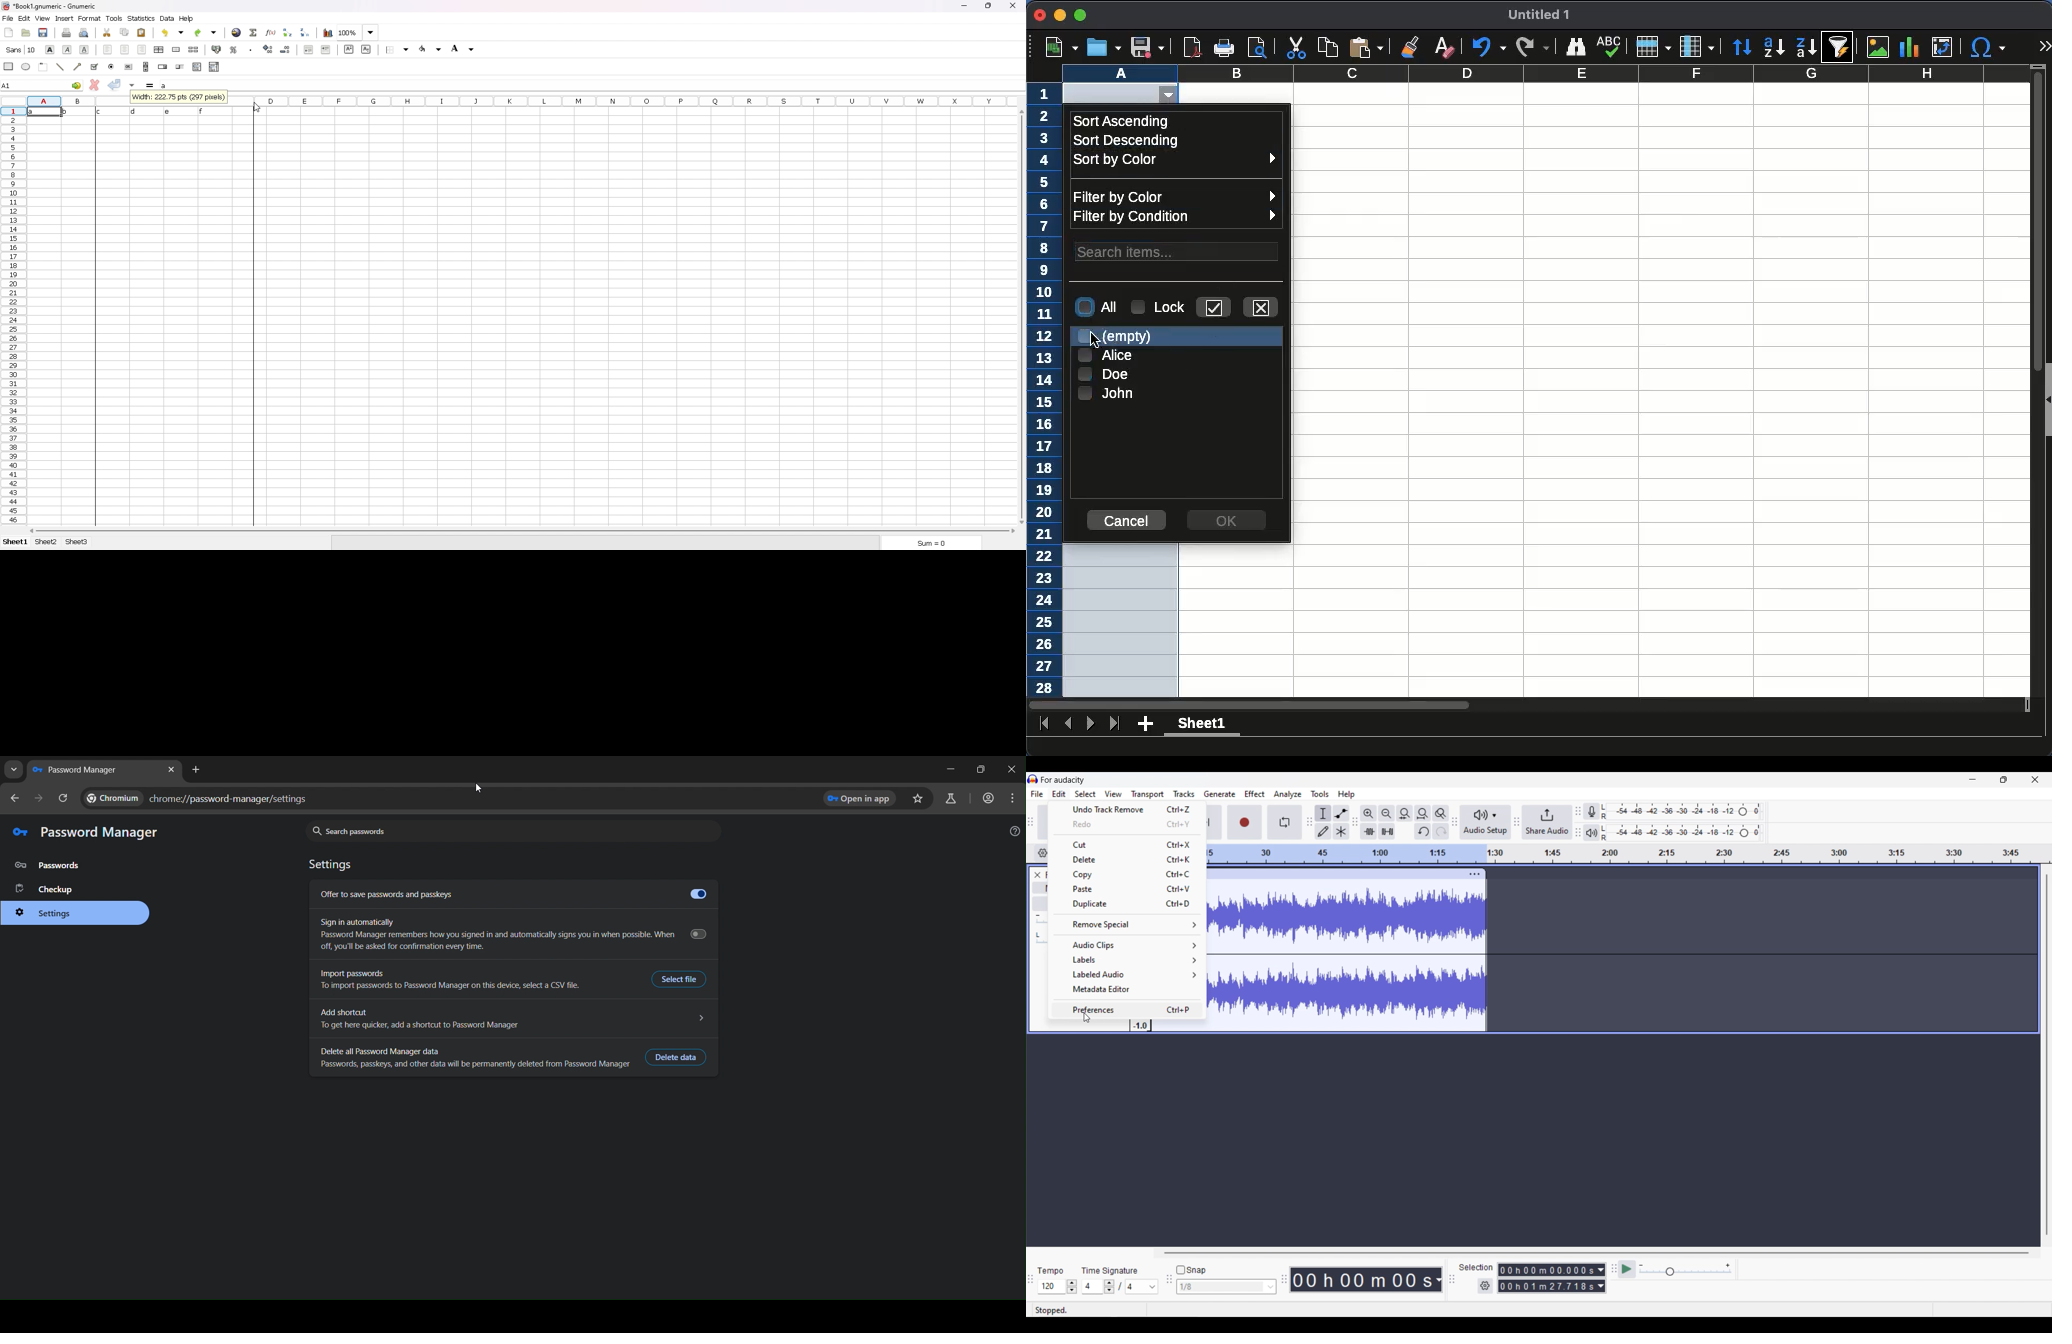  Describe the element at coordinates (1037, 794) in the screenshot. I see `File menu` at that location.